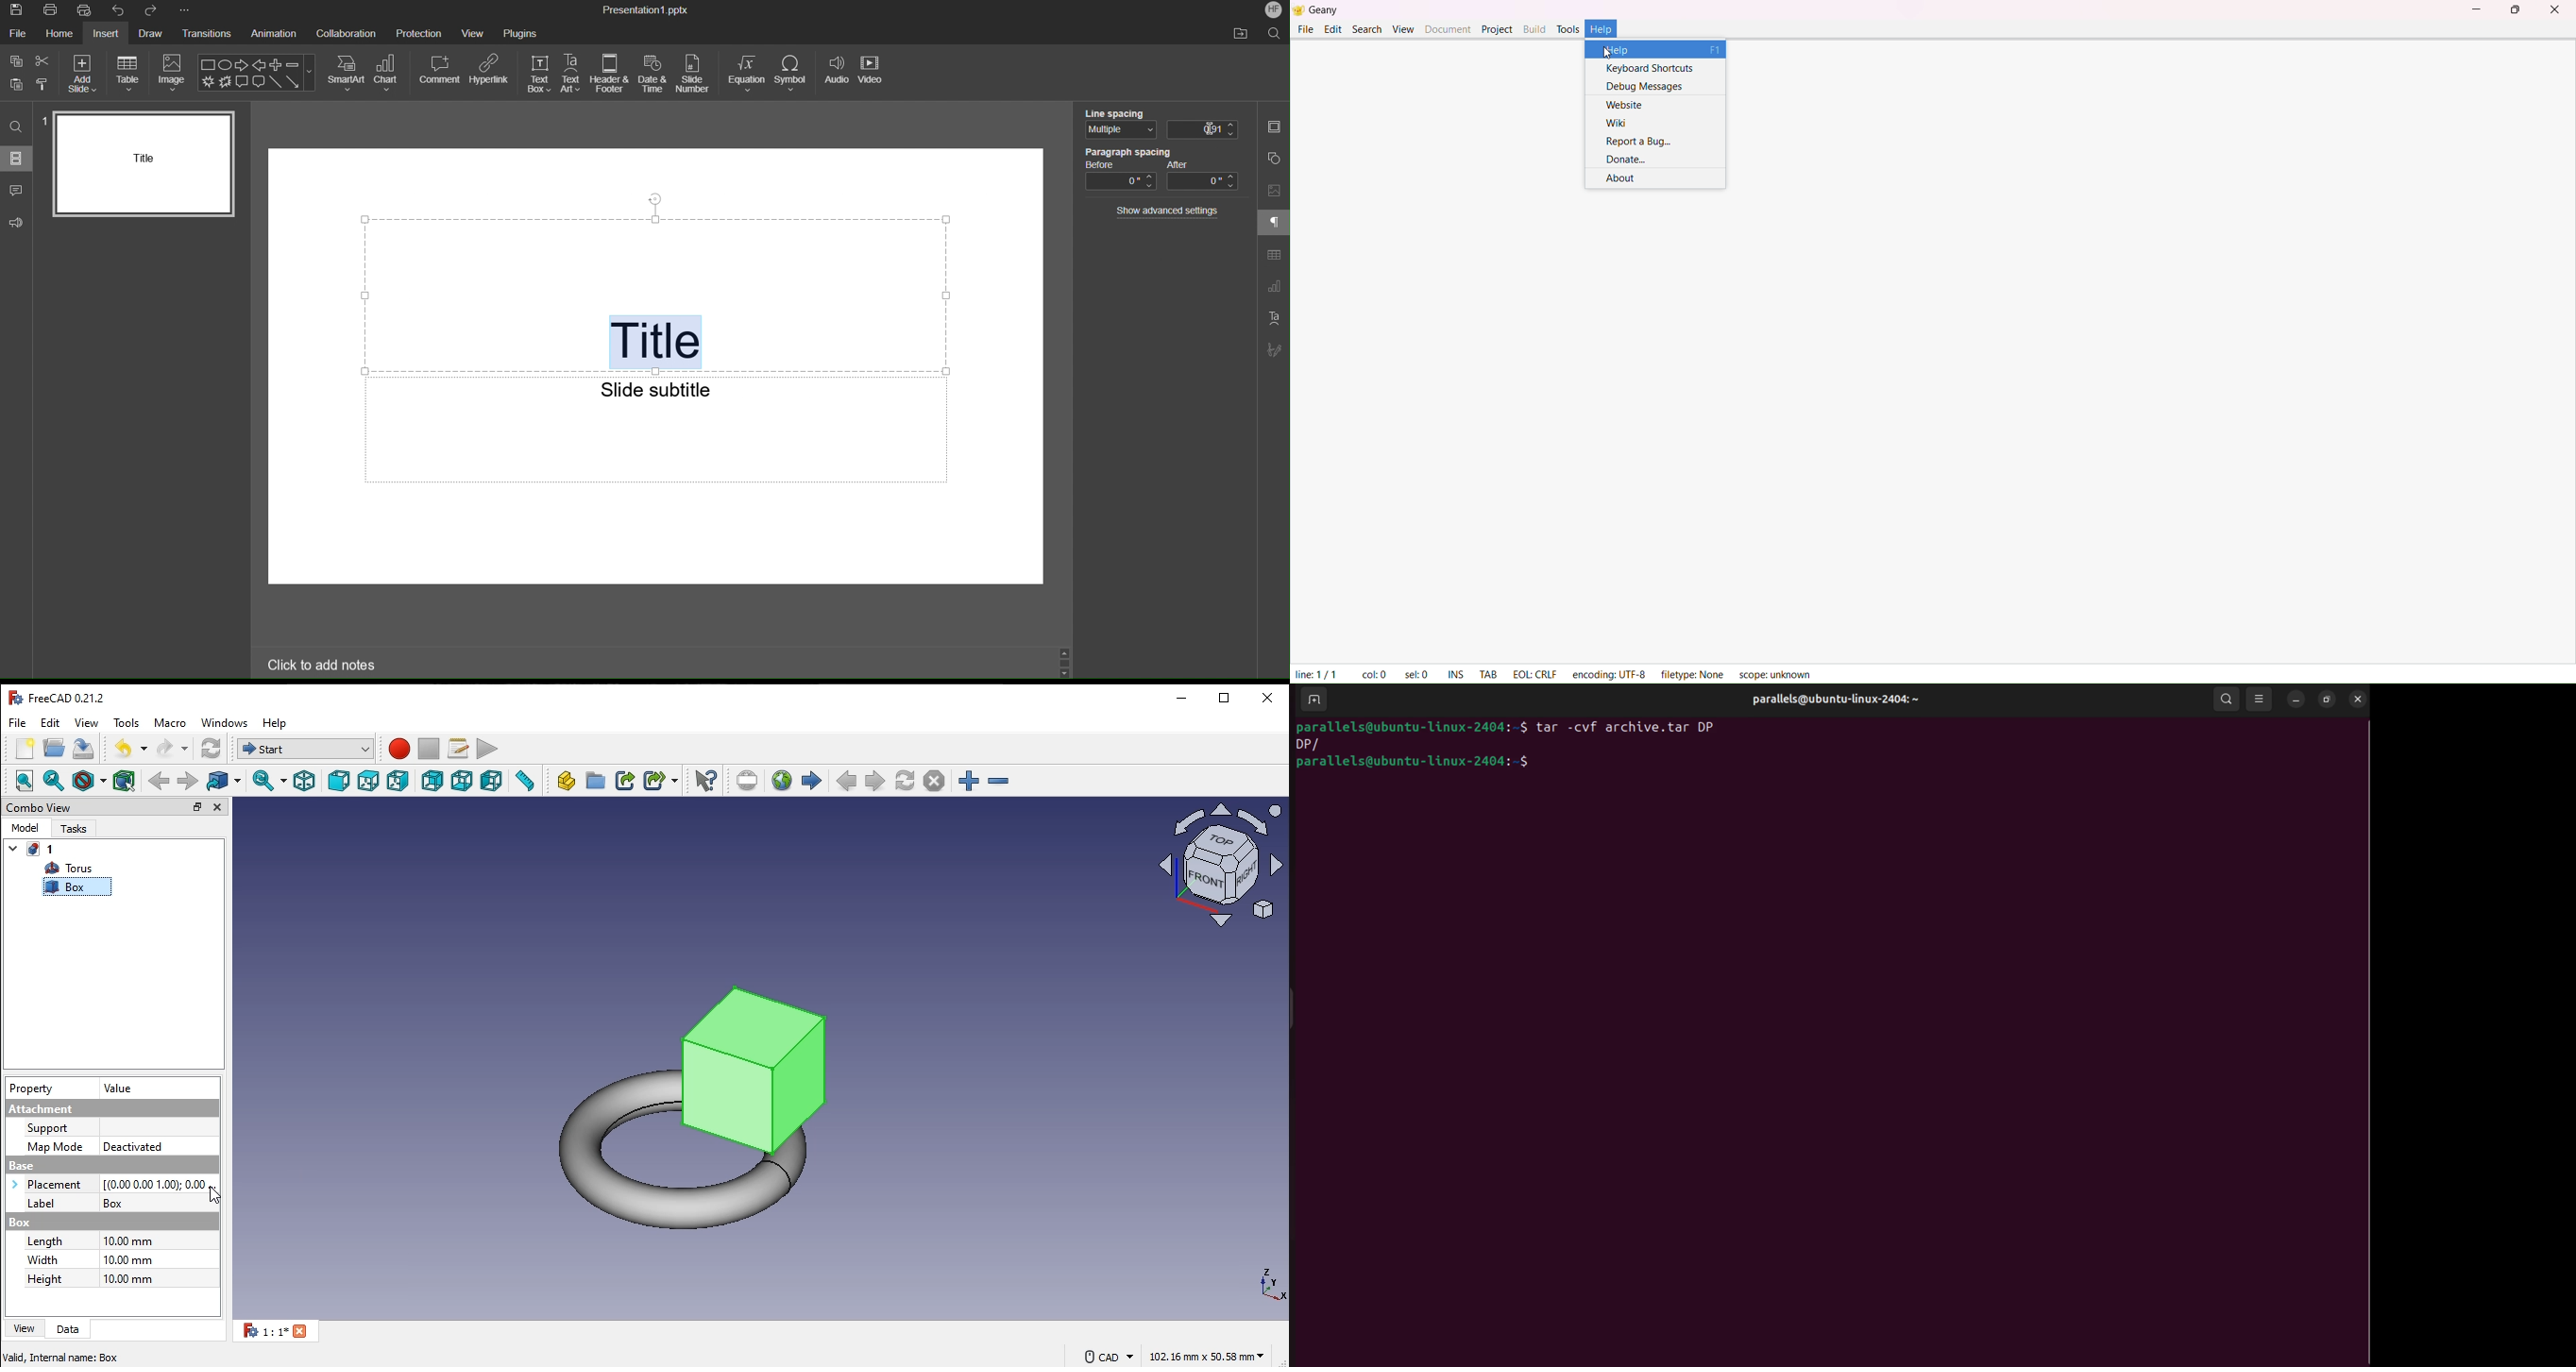 The image size is (2576, 1372). Describe the element at coordinates (109, 1136) in the screenshot. I see `Support Map Mode Deactivated` at that location.